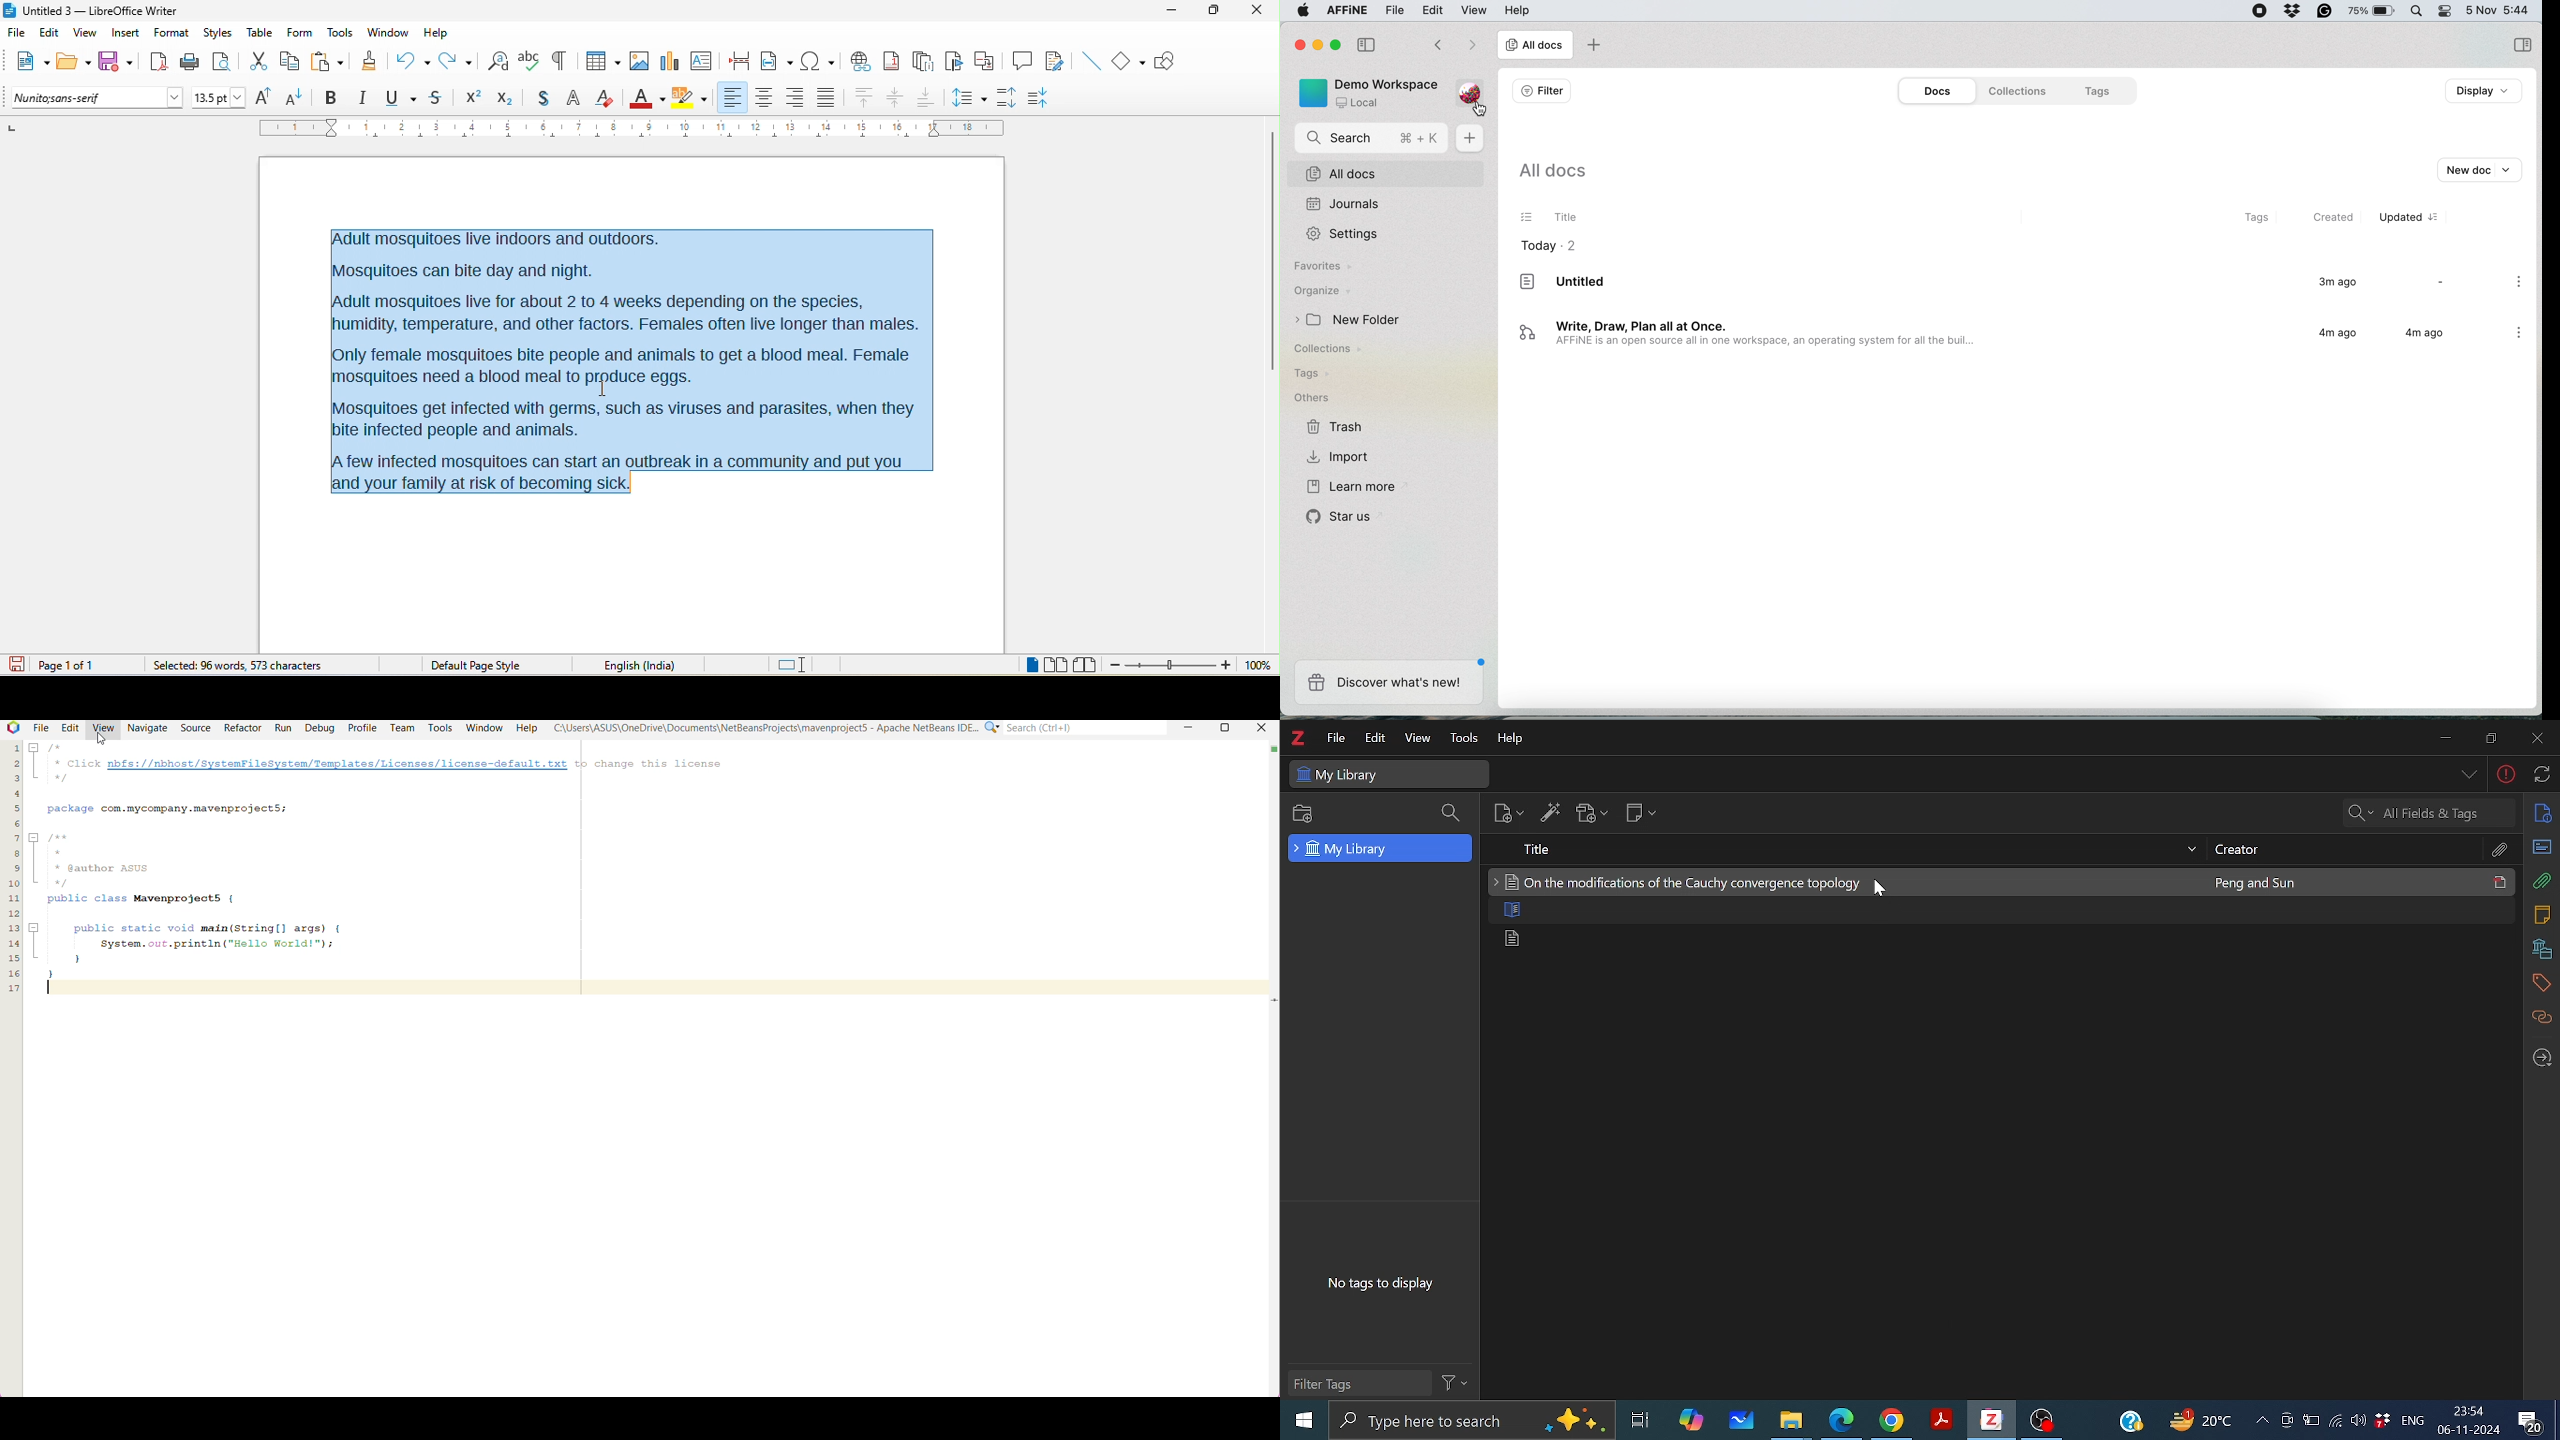 The height and width of the screenshot is (1456, 2576). I want to click on favourites, so click(1325, 268).